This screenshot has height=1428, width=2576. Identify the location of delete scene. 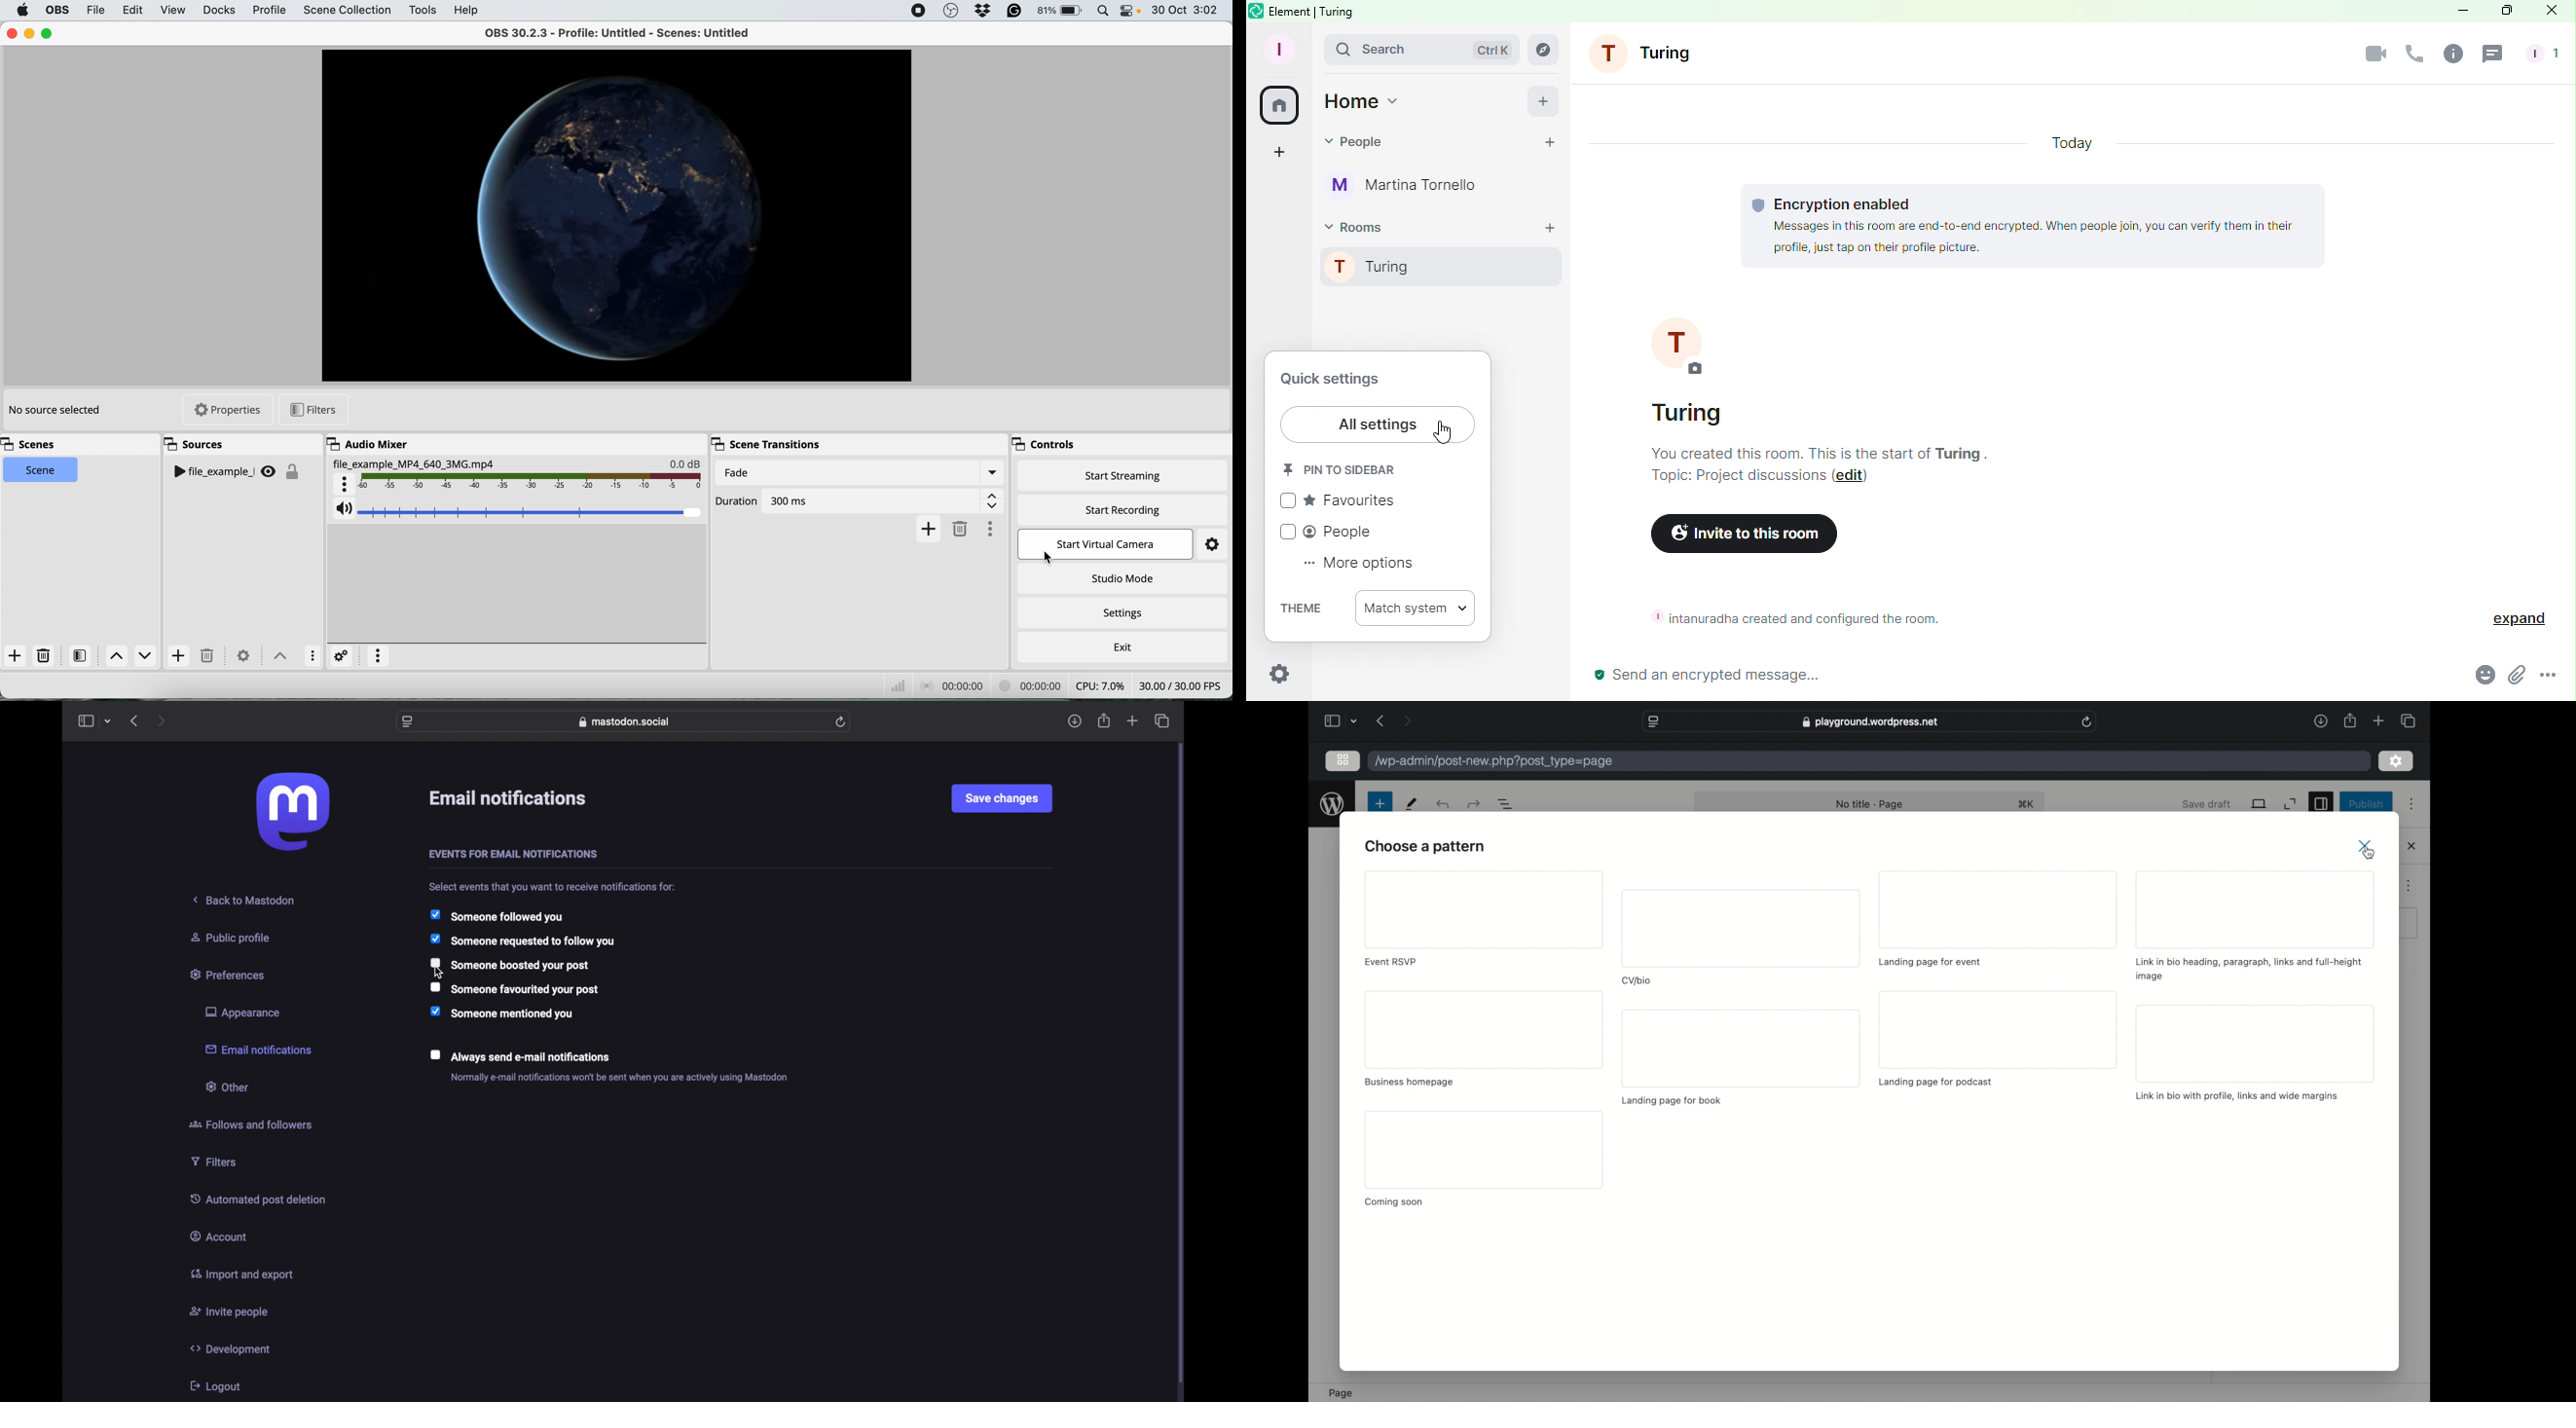
(43, 656).